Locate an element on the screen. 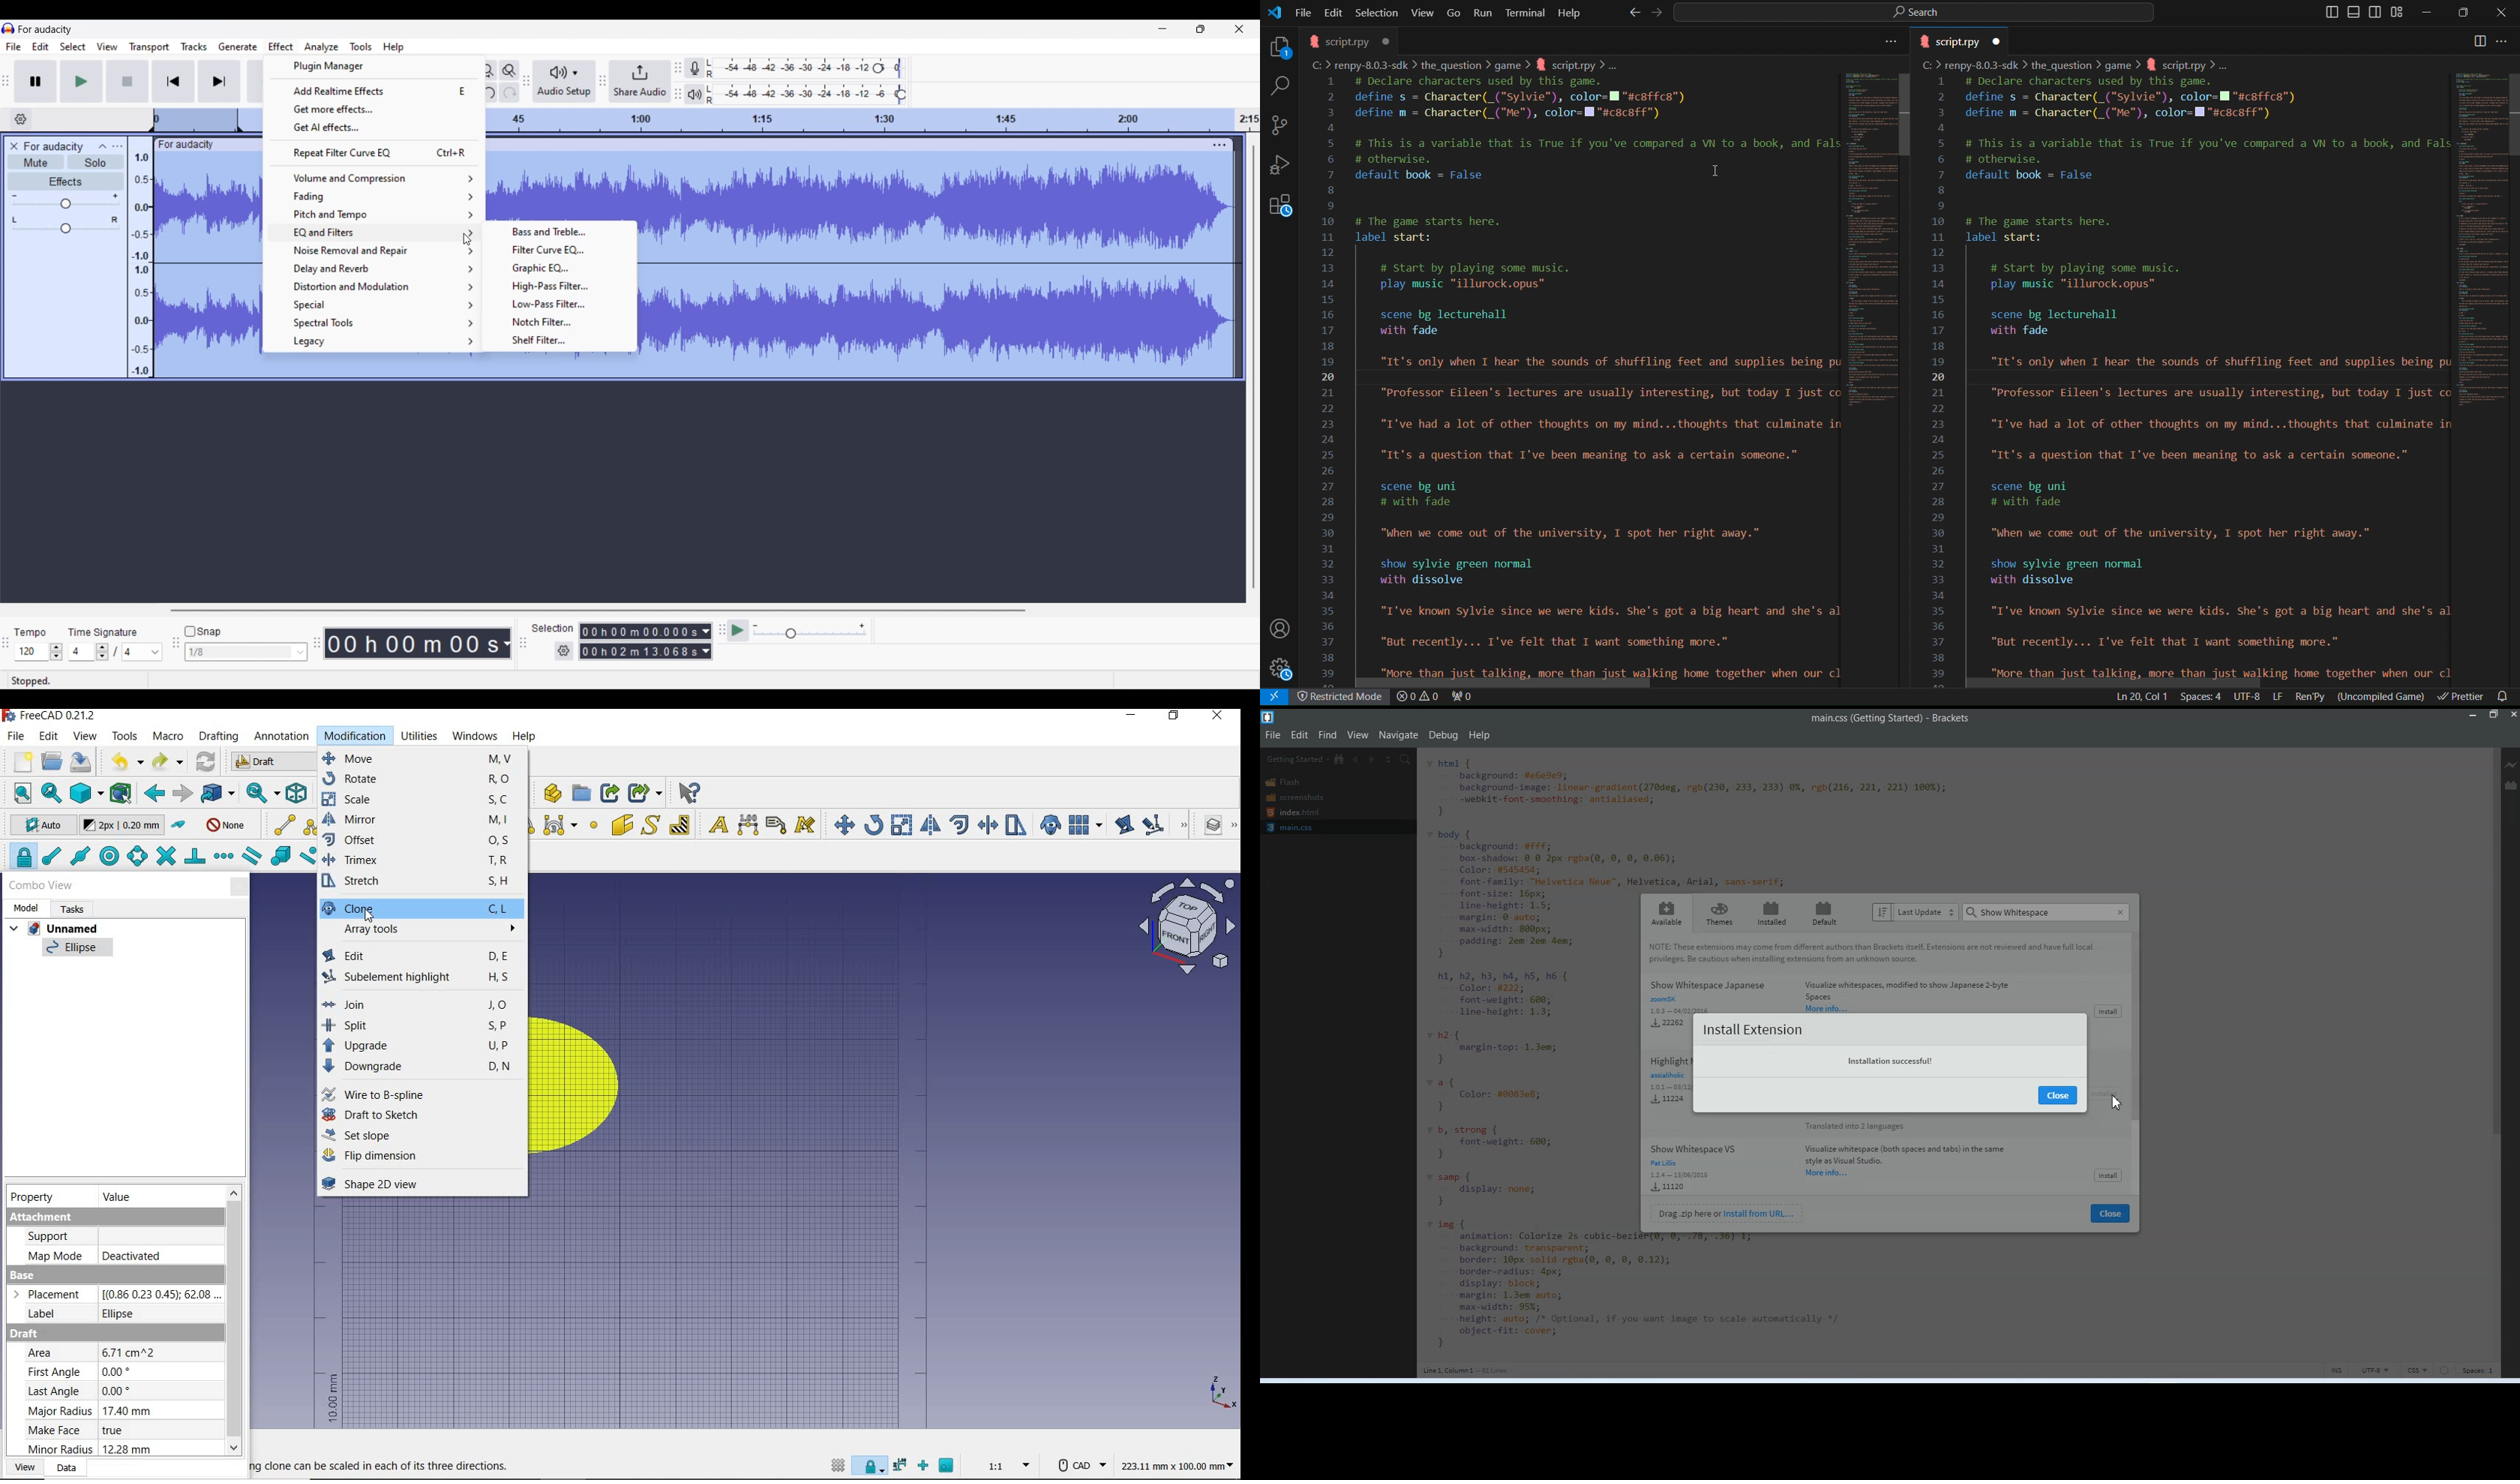  create part is located at coordinates (549, 792).